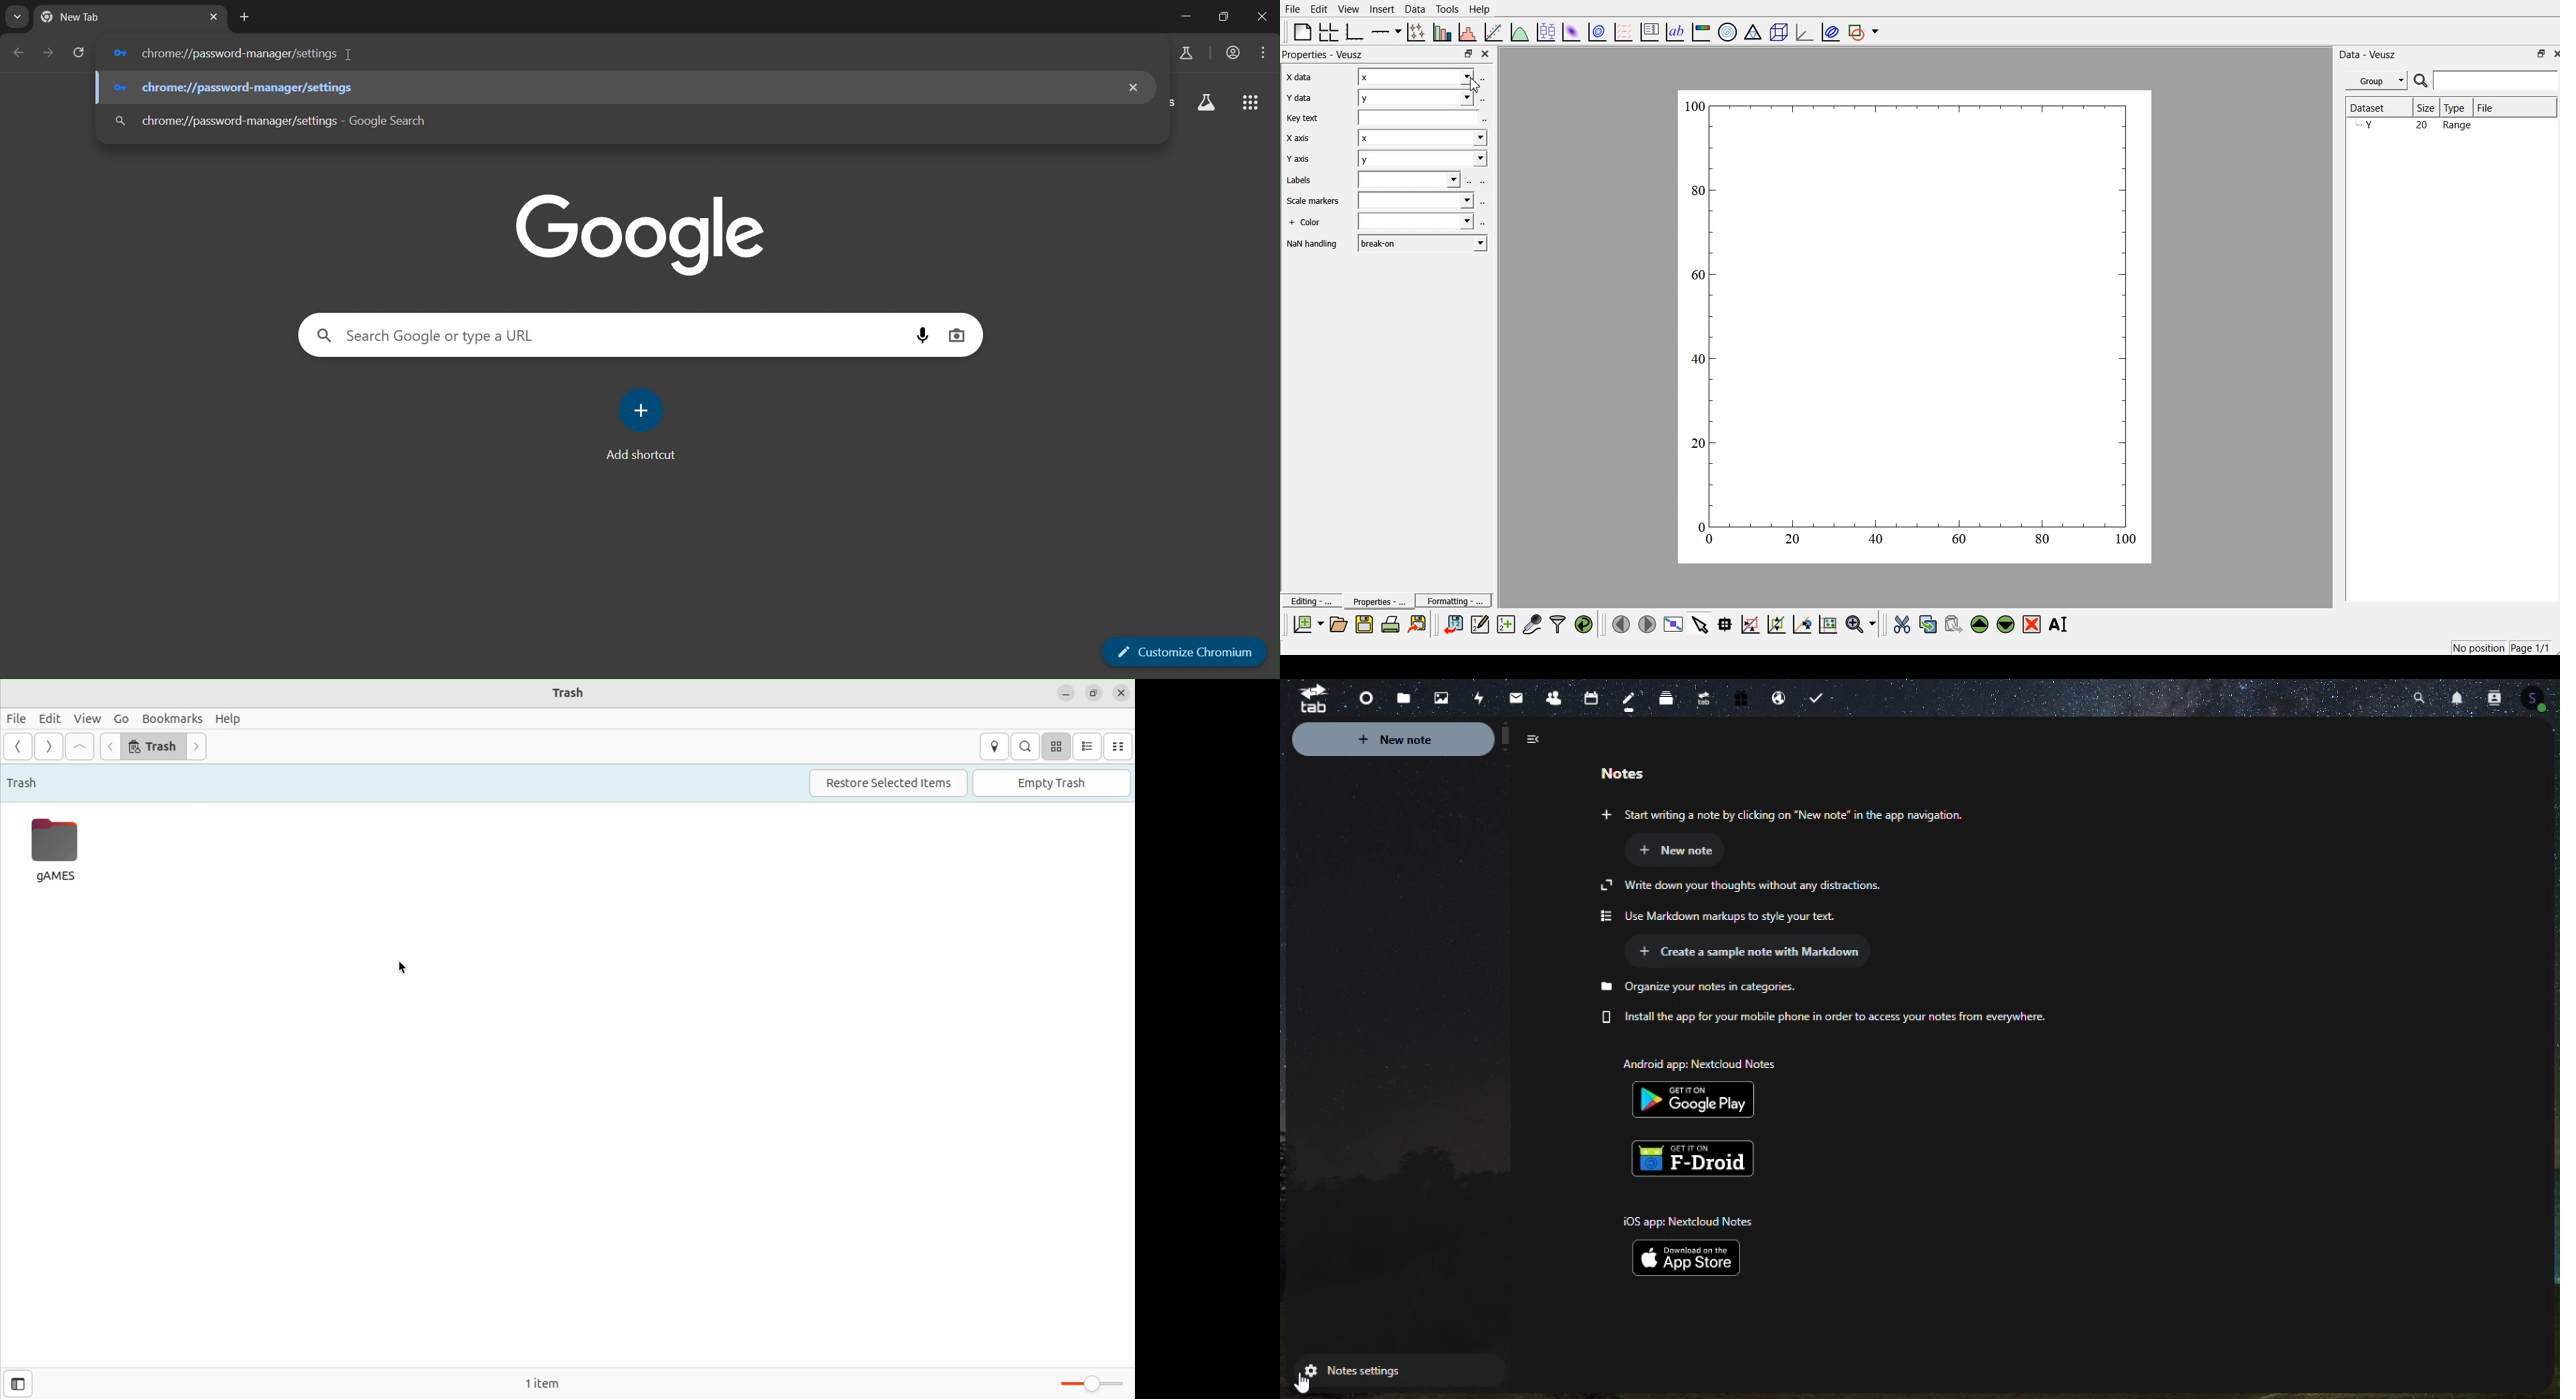  Describe the element at coordinates (109, 746) in the screenshot. I see `previous` at that location.